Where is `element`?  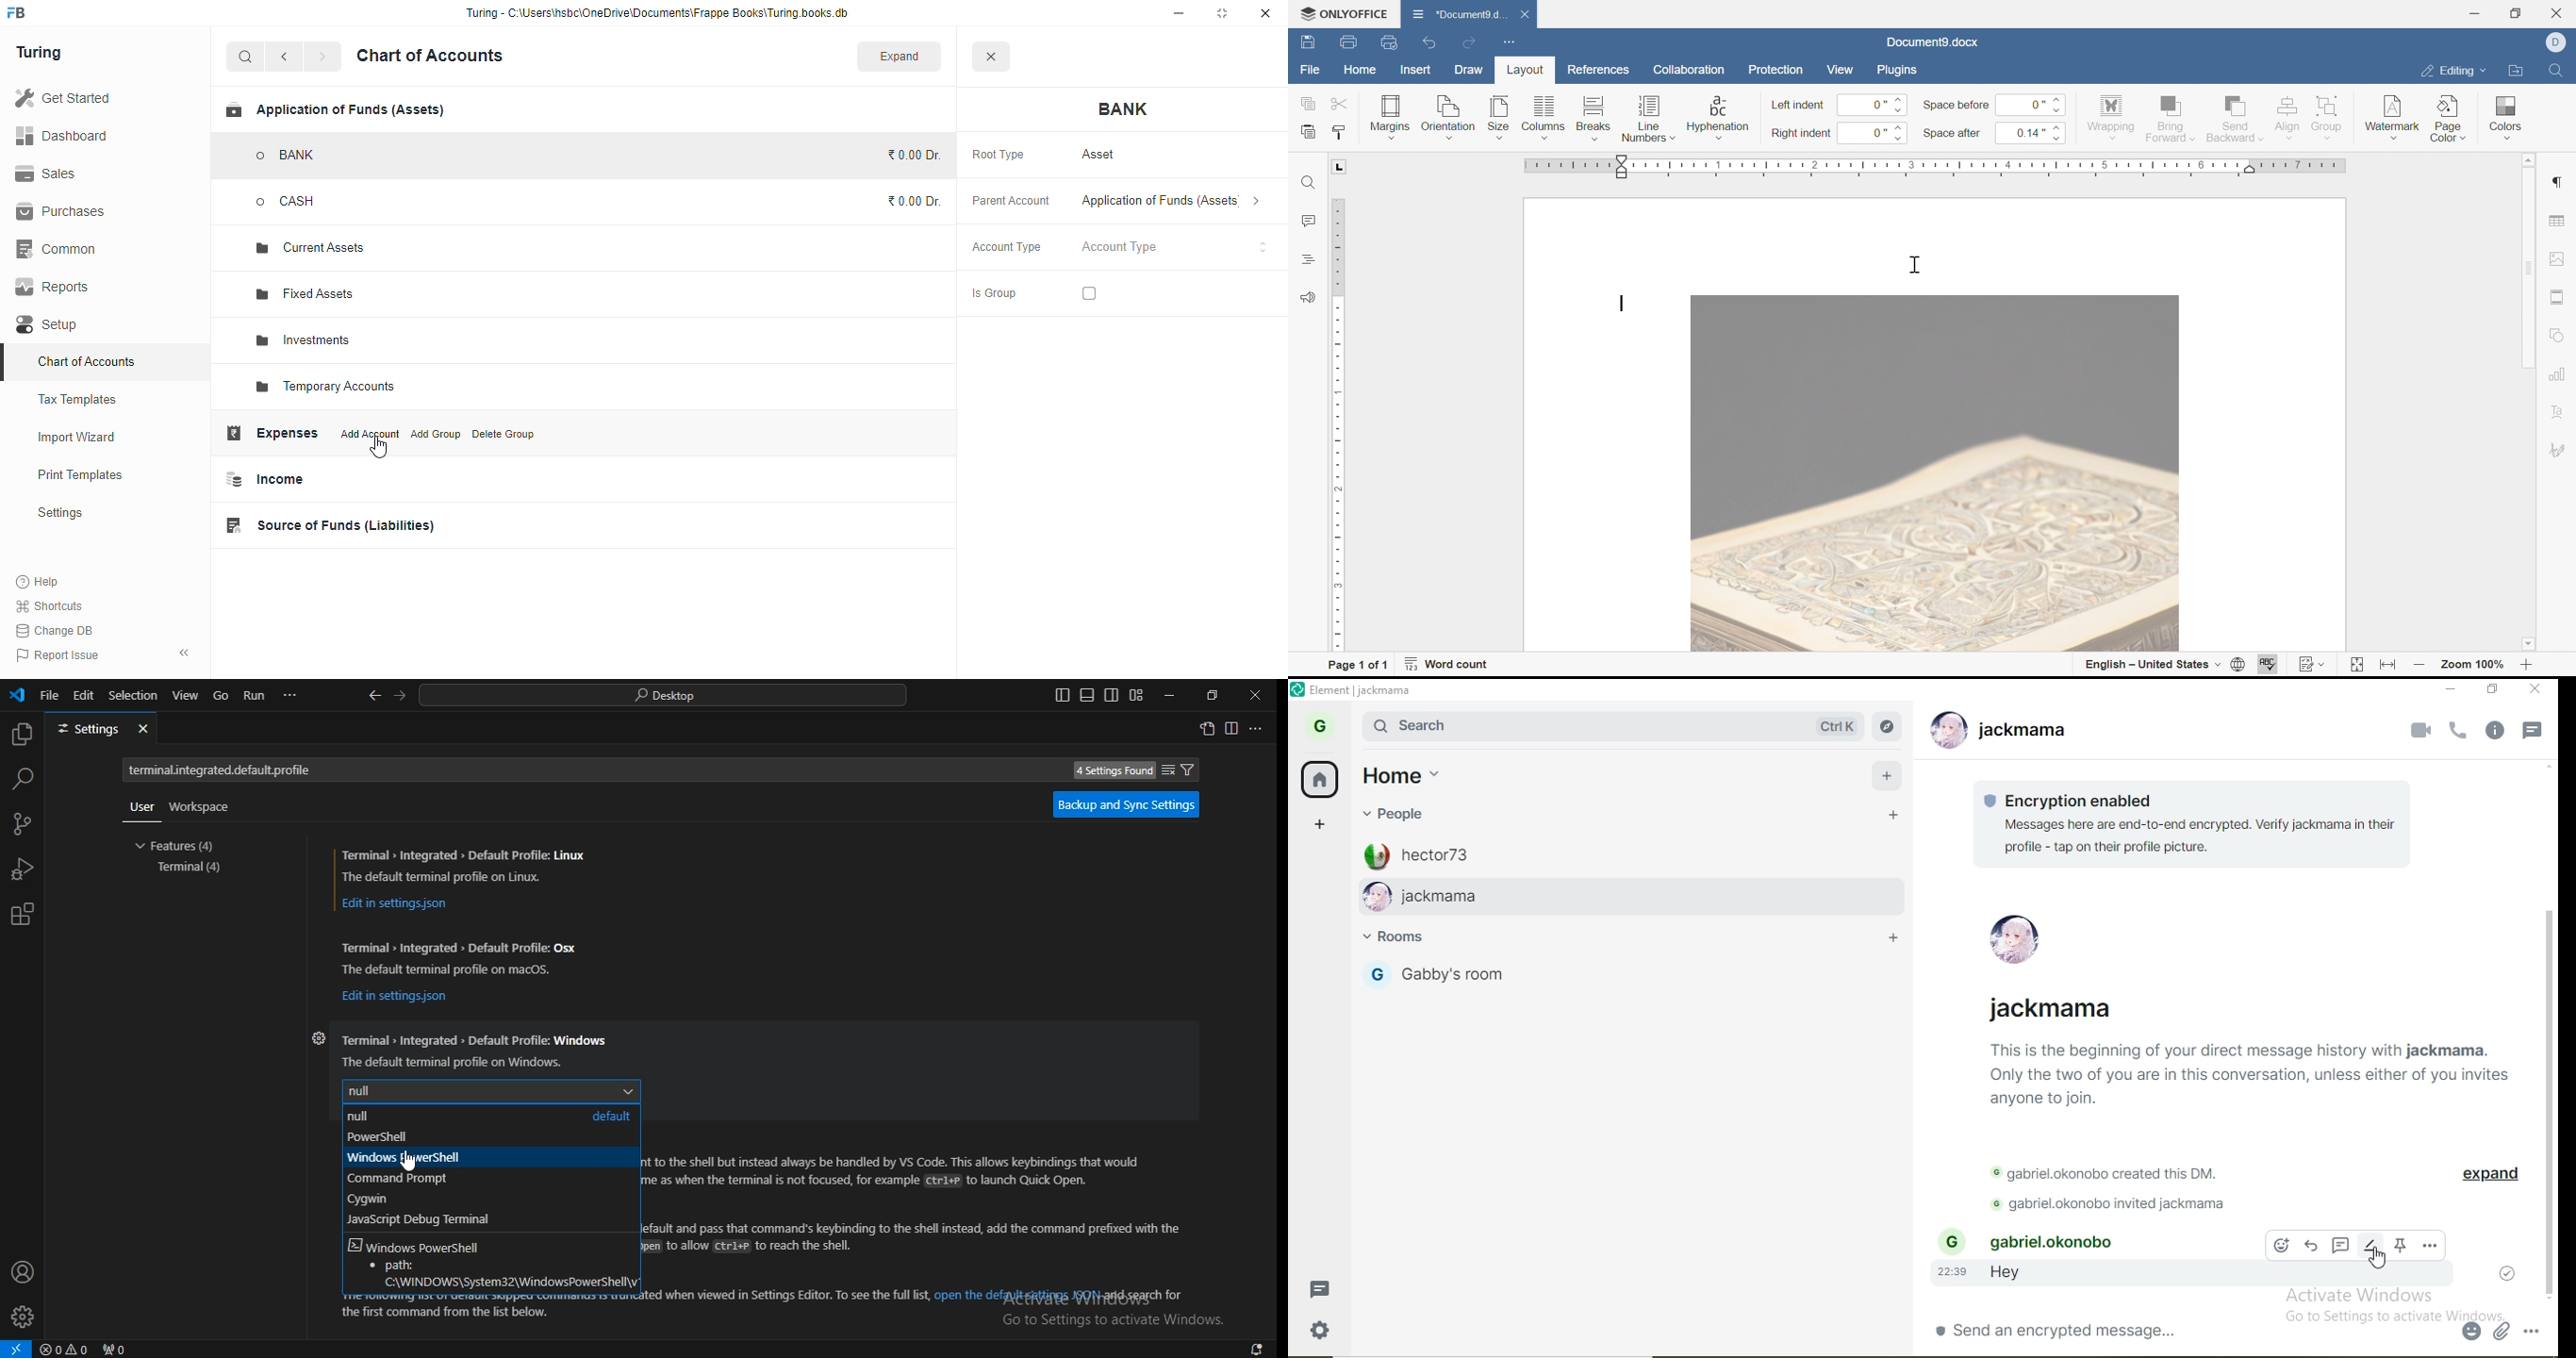 element is located at coordinates (1364, 690).